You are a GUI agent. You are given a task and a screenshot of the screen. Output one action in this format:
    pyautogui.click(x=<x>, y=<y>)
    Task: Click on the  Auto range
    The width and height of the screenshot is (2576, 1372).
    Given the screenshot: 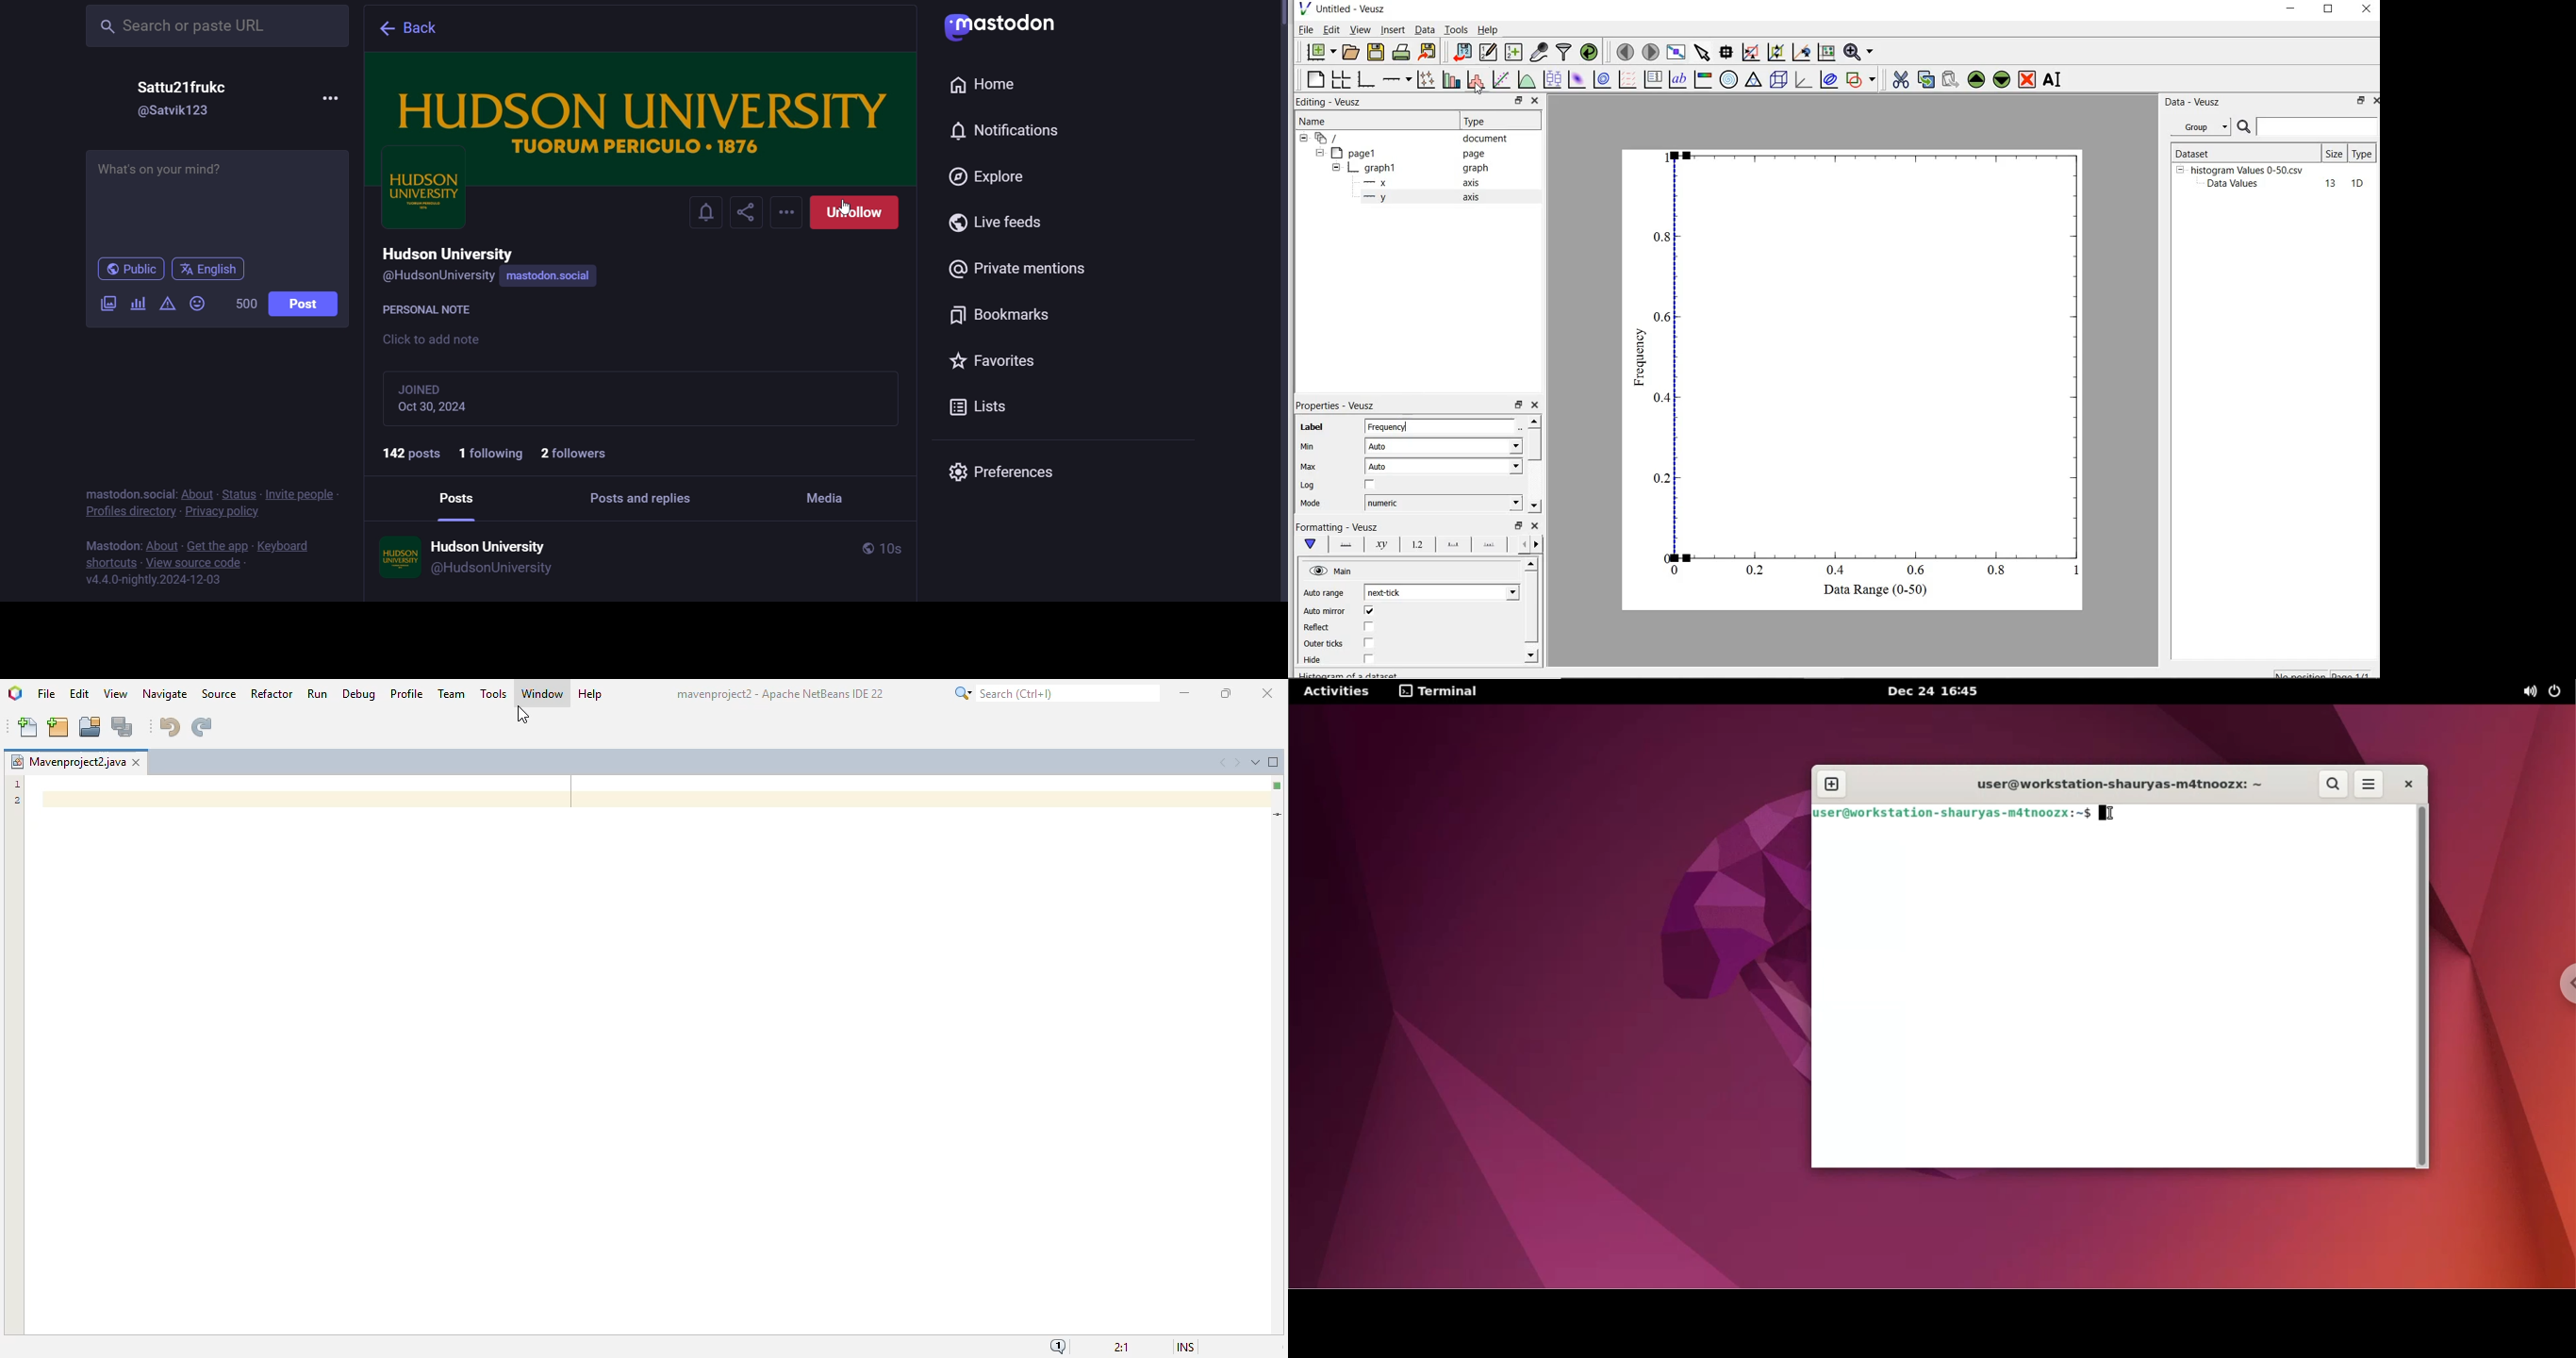 What is the action you would take?
    pyautogui.click(x=1324, y=594)
    